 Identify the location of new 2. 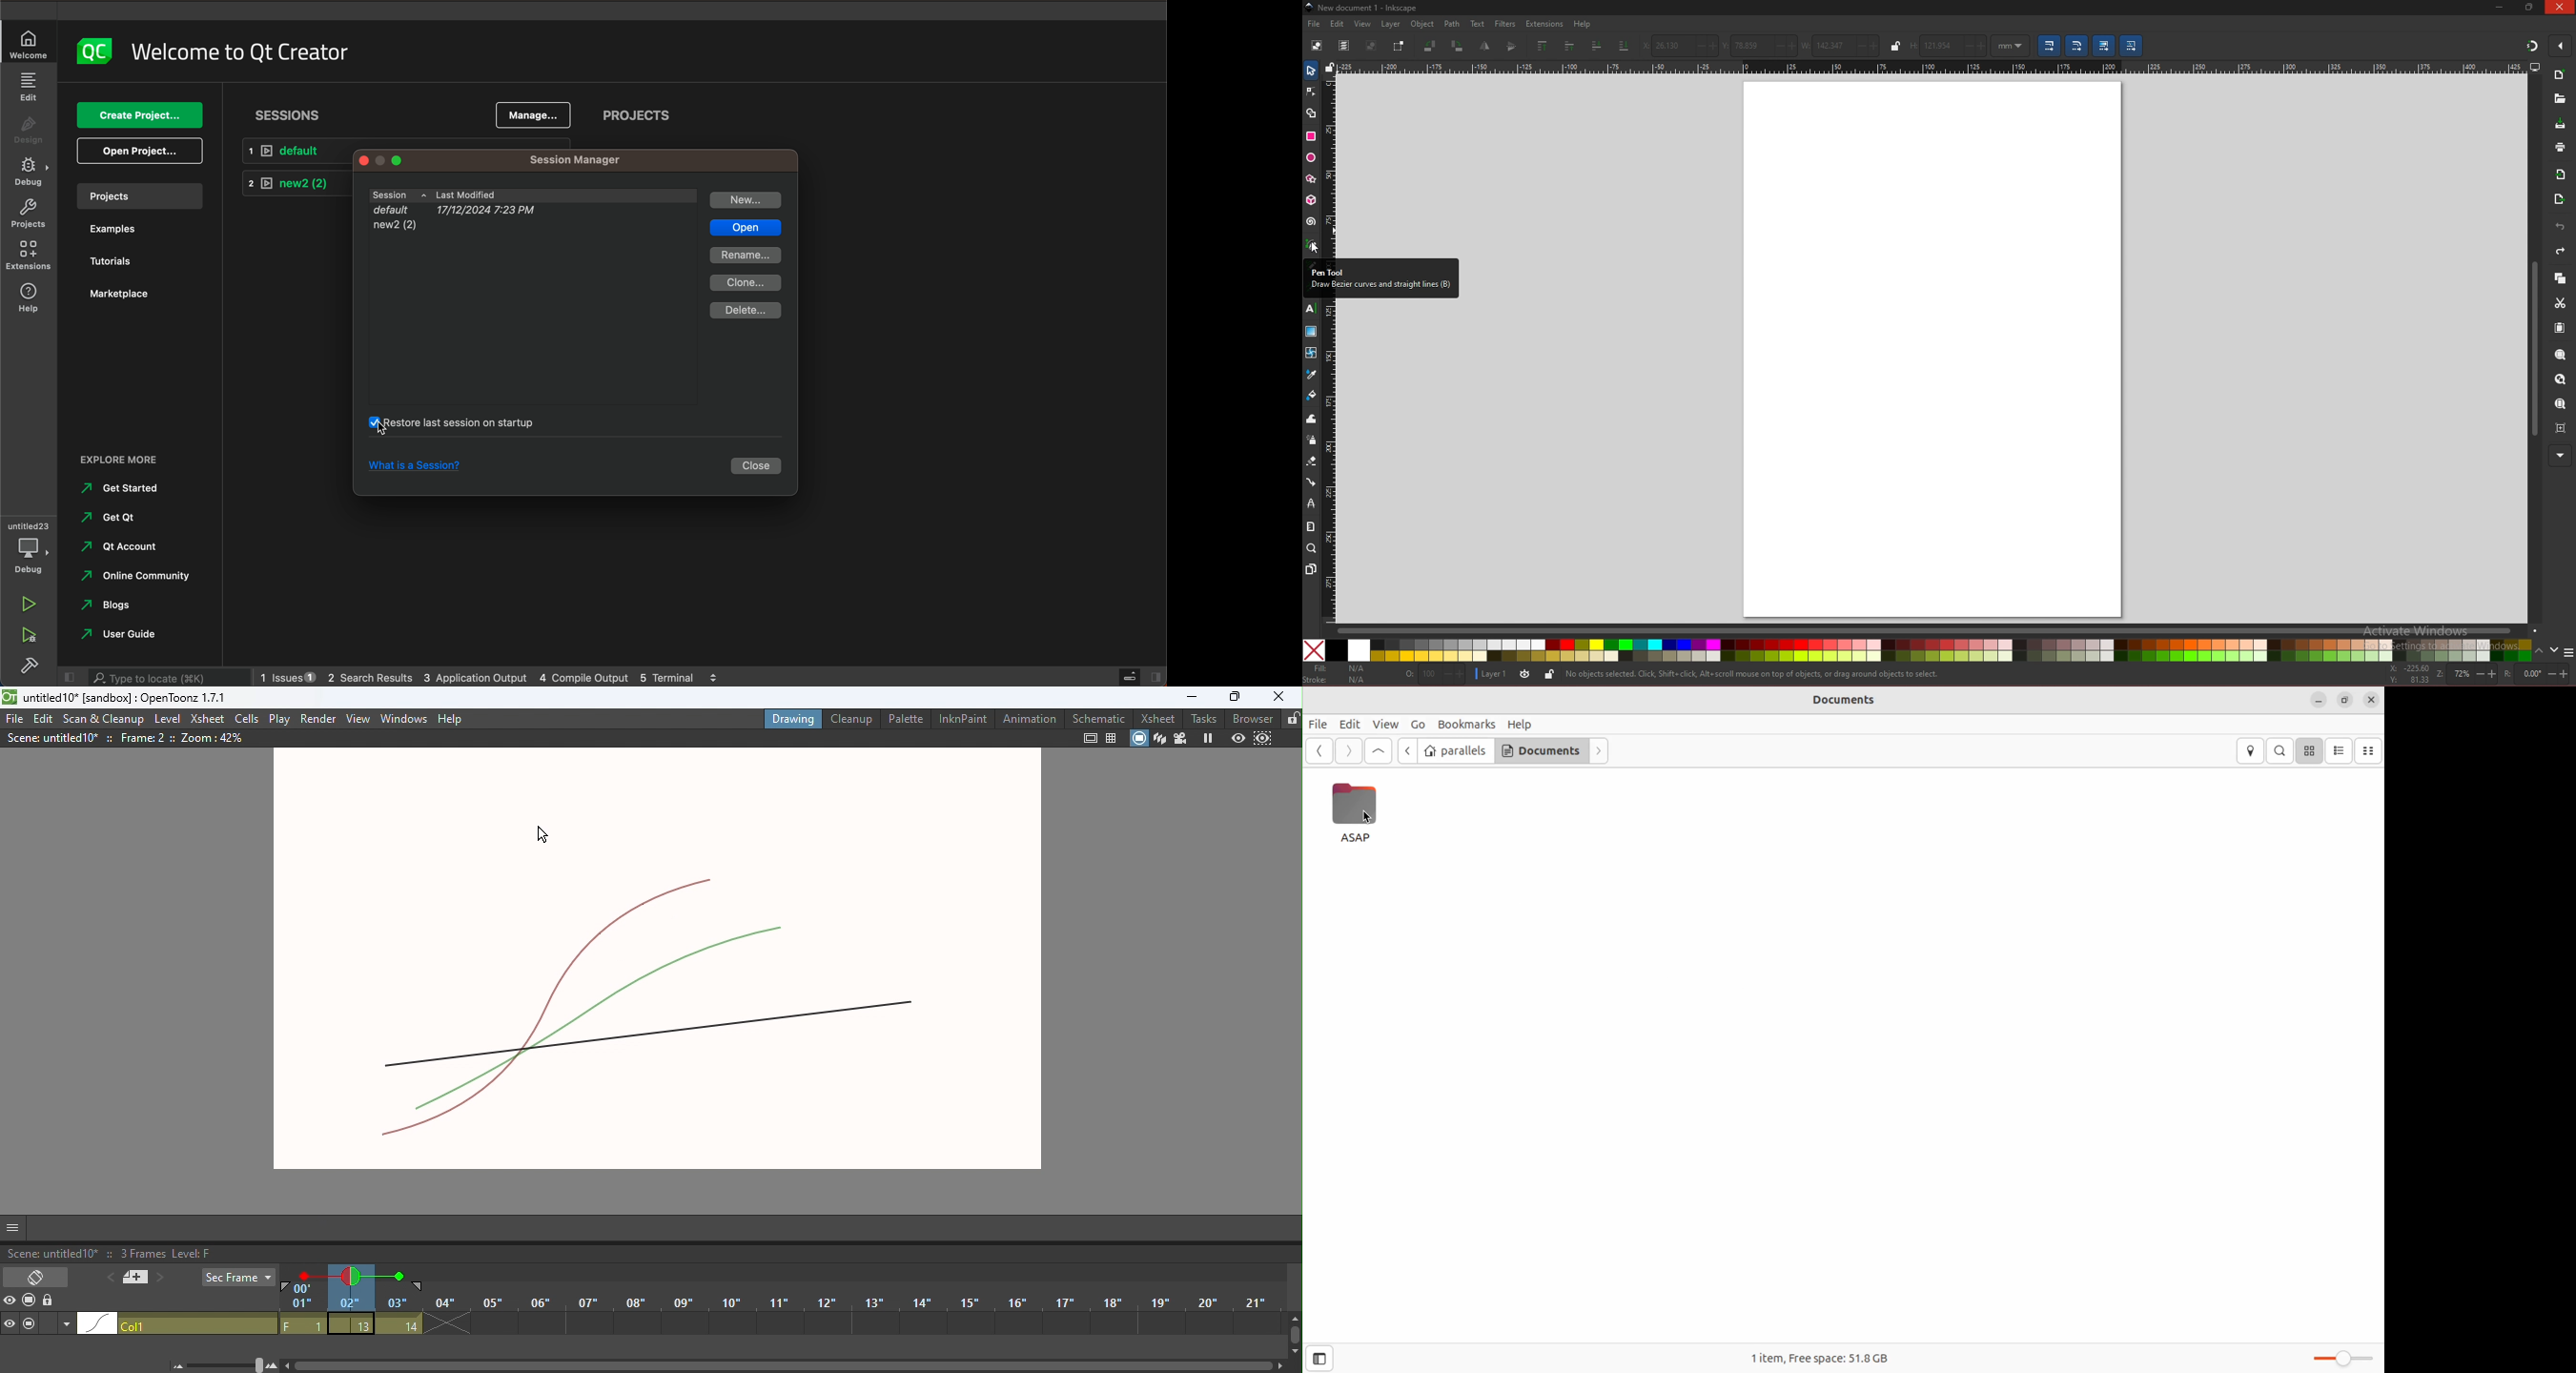
(292, 185).